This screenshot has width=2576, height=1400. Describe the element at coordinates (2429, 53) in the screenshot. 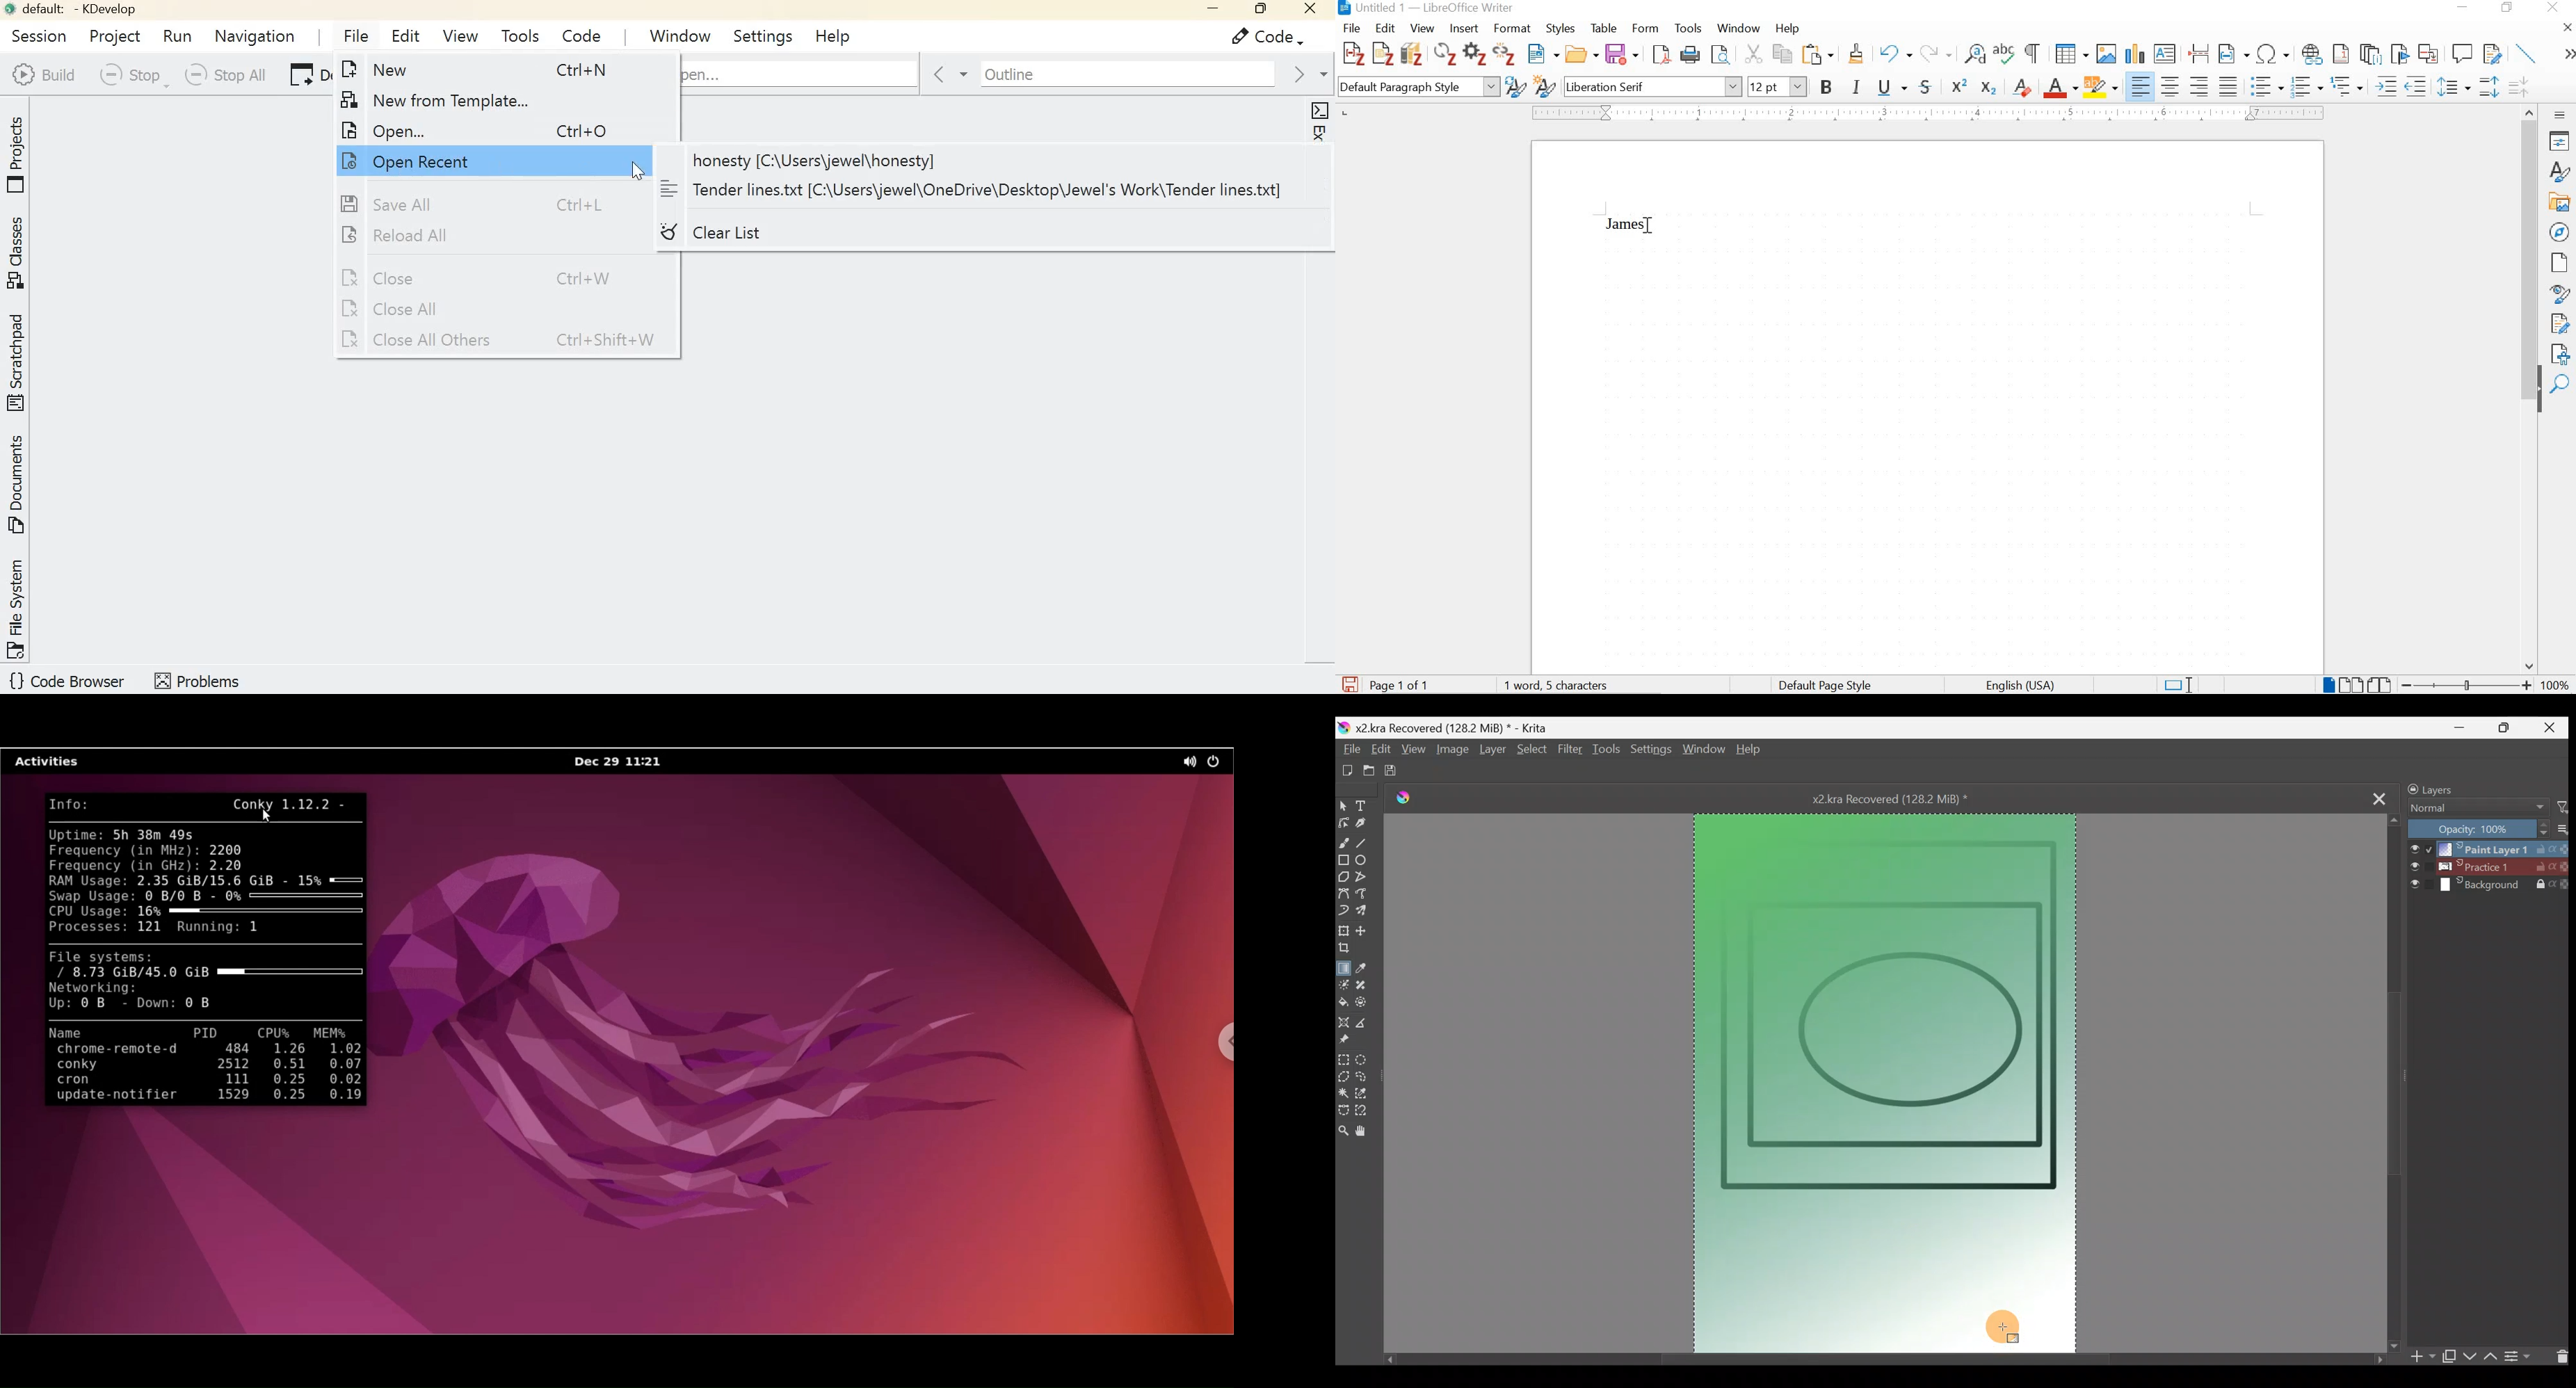

I see `insert cross-reference` at that location.